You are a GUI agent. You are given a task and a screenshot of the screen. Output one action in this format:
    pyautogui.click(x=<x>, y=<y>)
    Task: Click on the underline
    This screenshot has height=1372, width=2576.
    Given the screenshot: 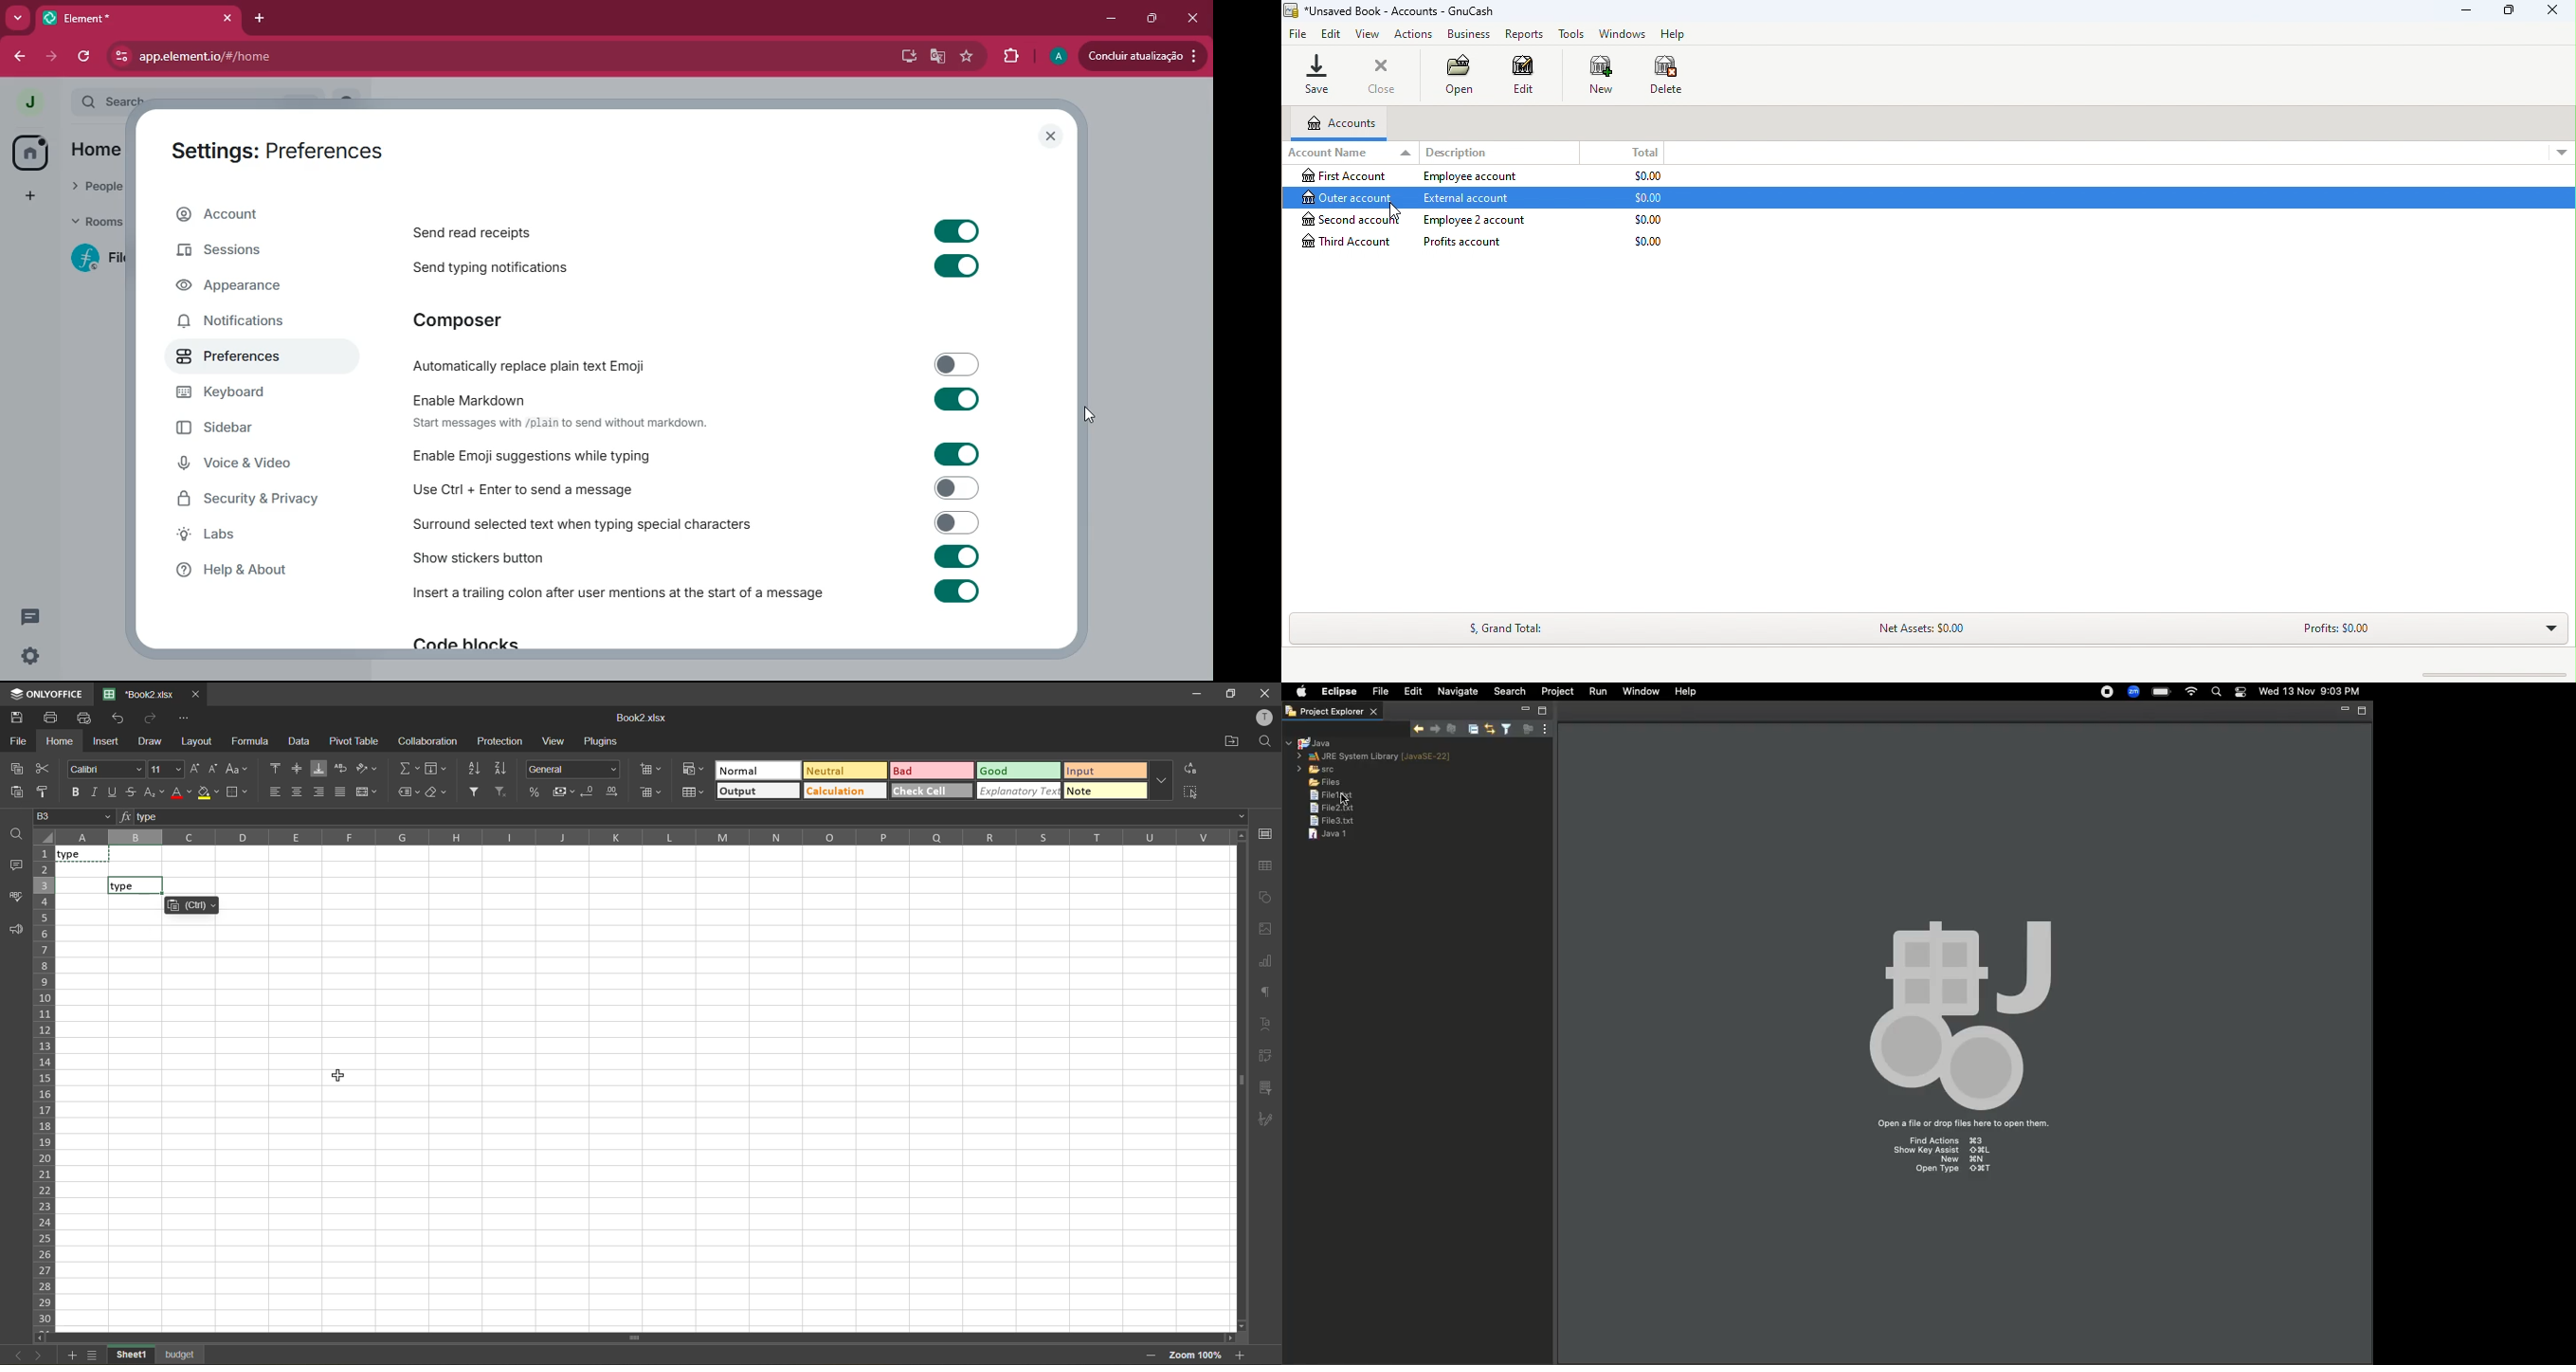 What is the action you would take?
    pyautogui.click(x=115, y=792)
    